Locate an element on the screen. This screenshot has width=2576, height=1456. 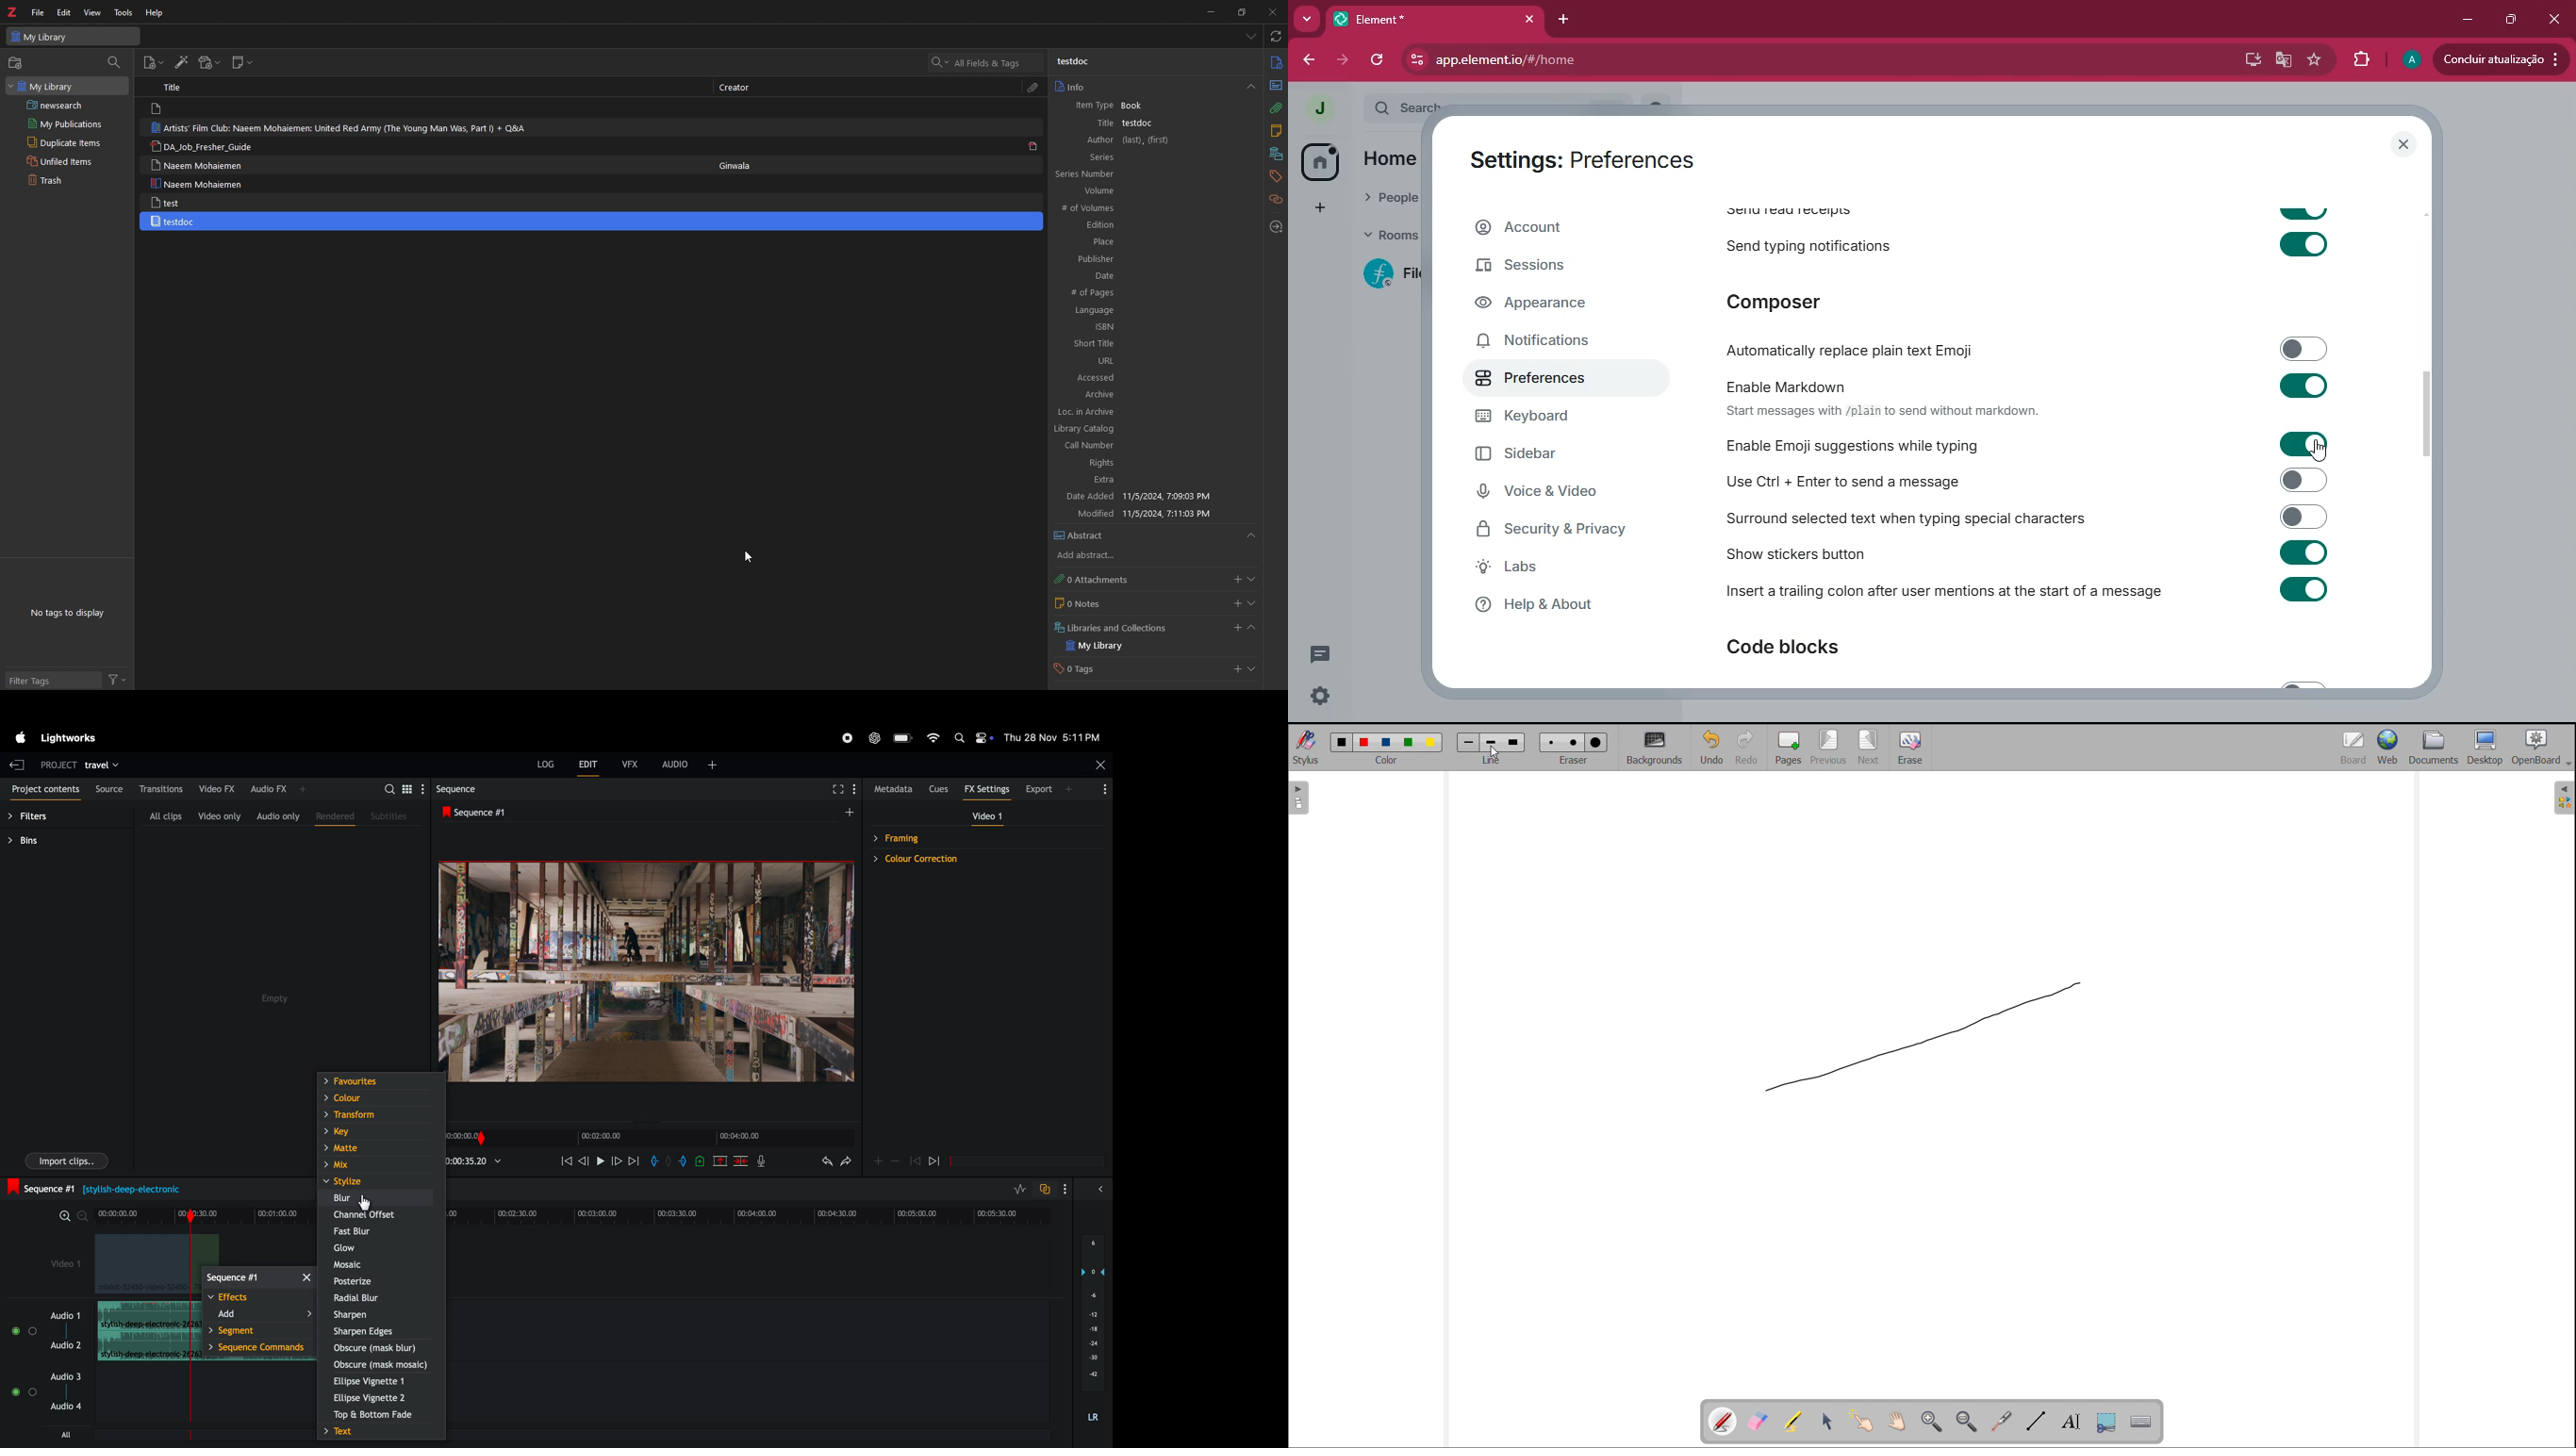
pdf is located at coordinates (1033, 146).